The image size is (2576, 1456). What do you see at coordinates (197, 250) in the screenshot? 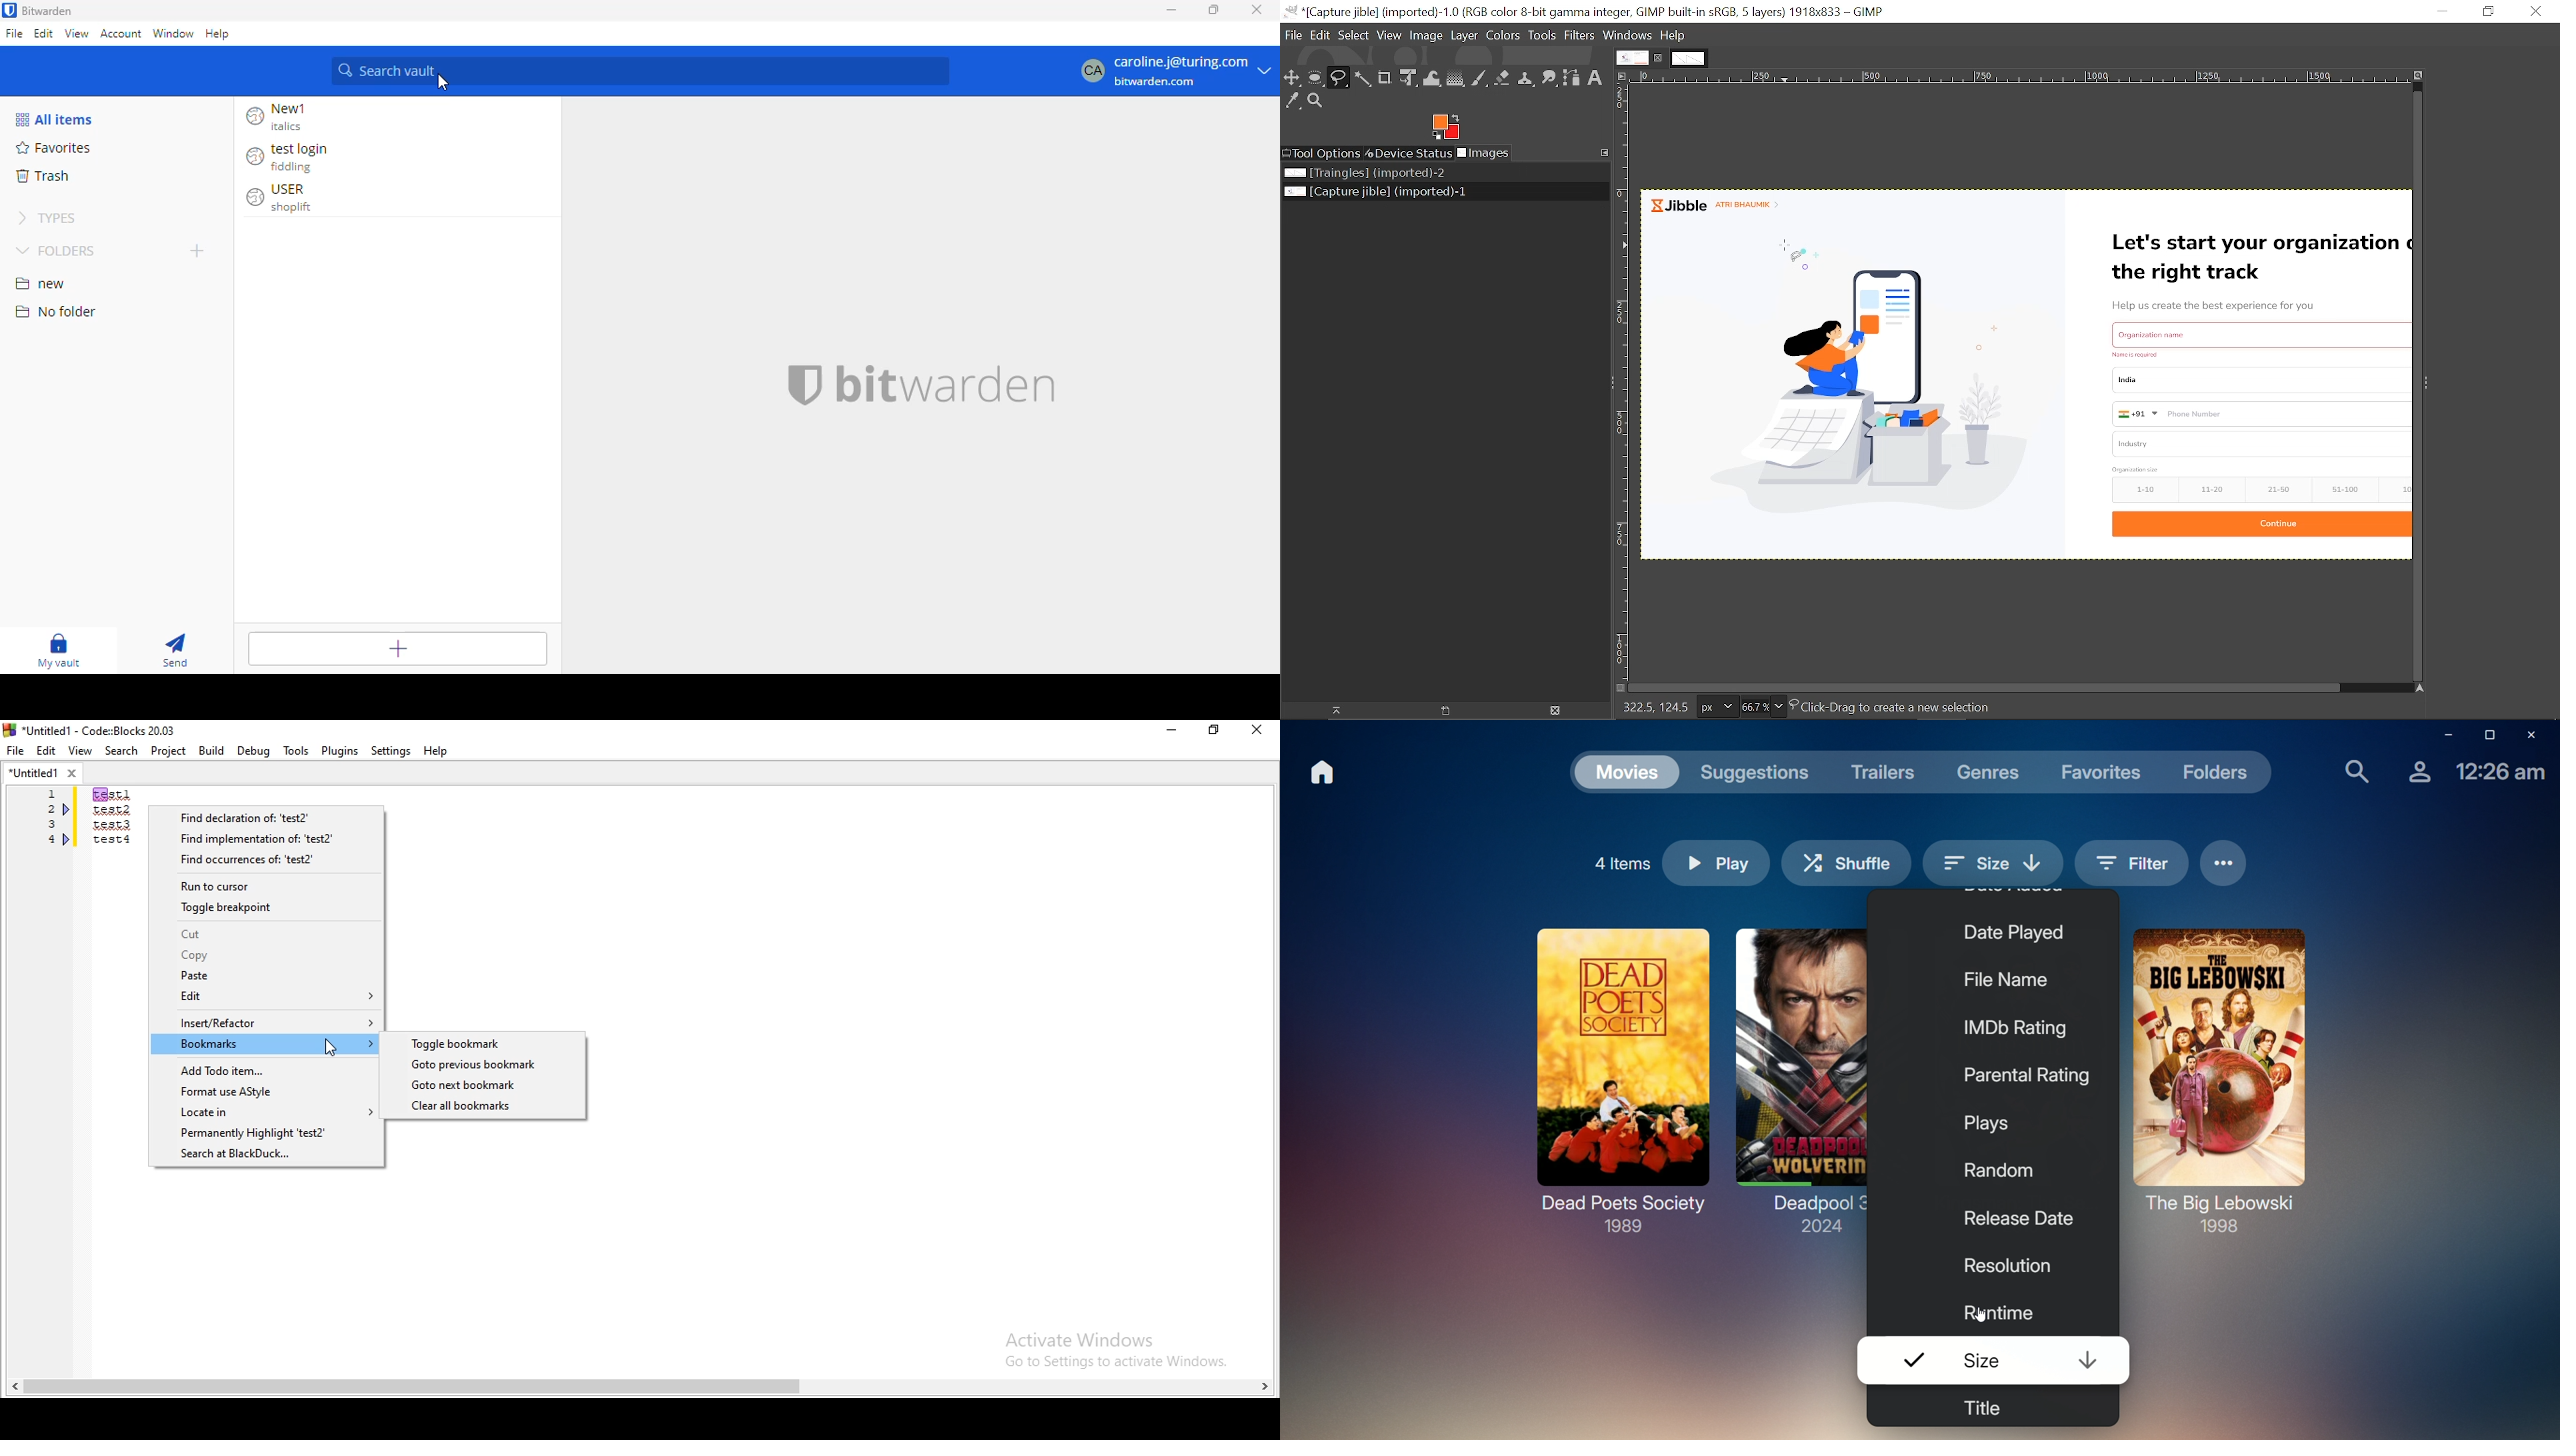
I see `add folder` at bounding box center [197, 250].